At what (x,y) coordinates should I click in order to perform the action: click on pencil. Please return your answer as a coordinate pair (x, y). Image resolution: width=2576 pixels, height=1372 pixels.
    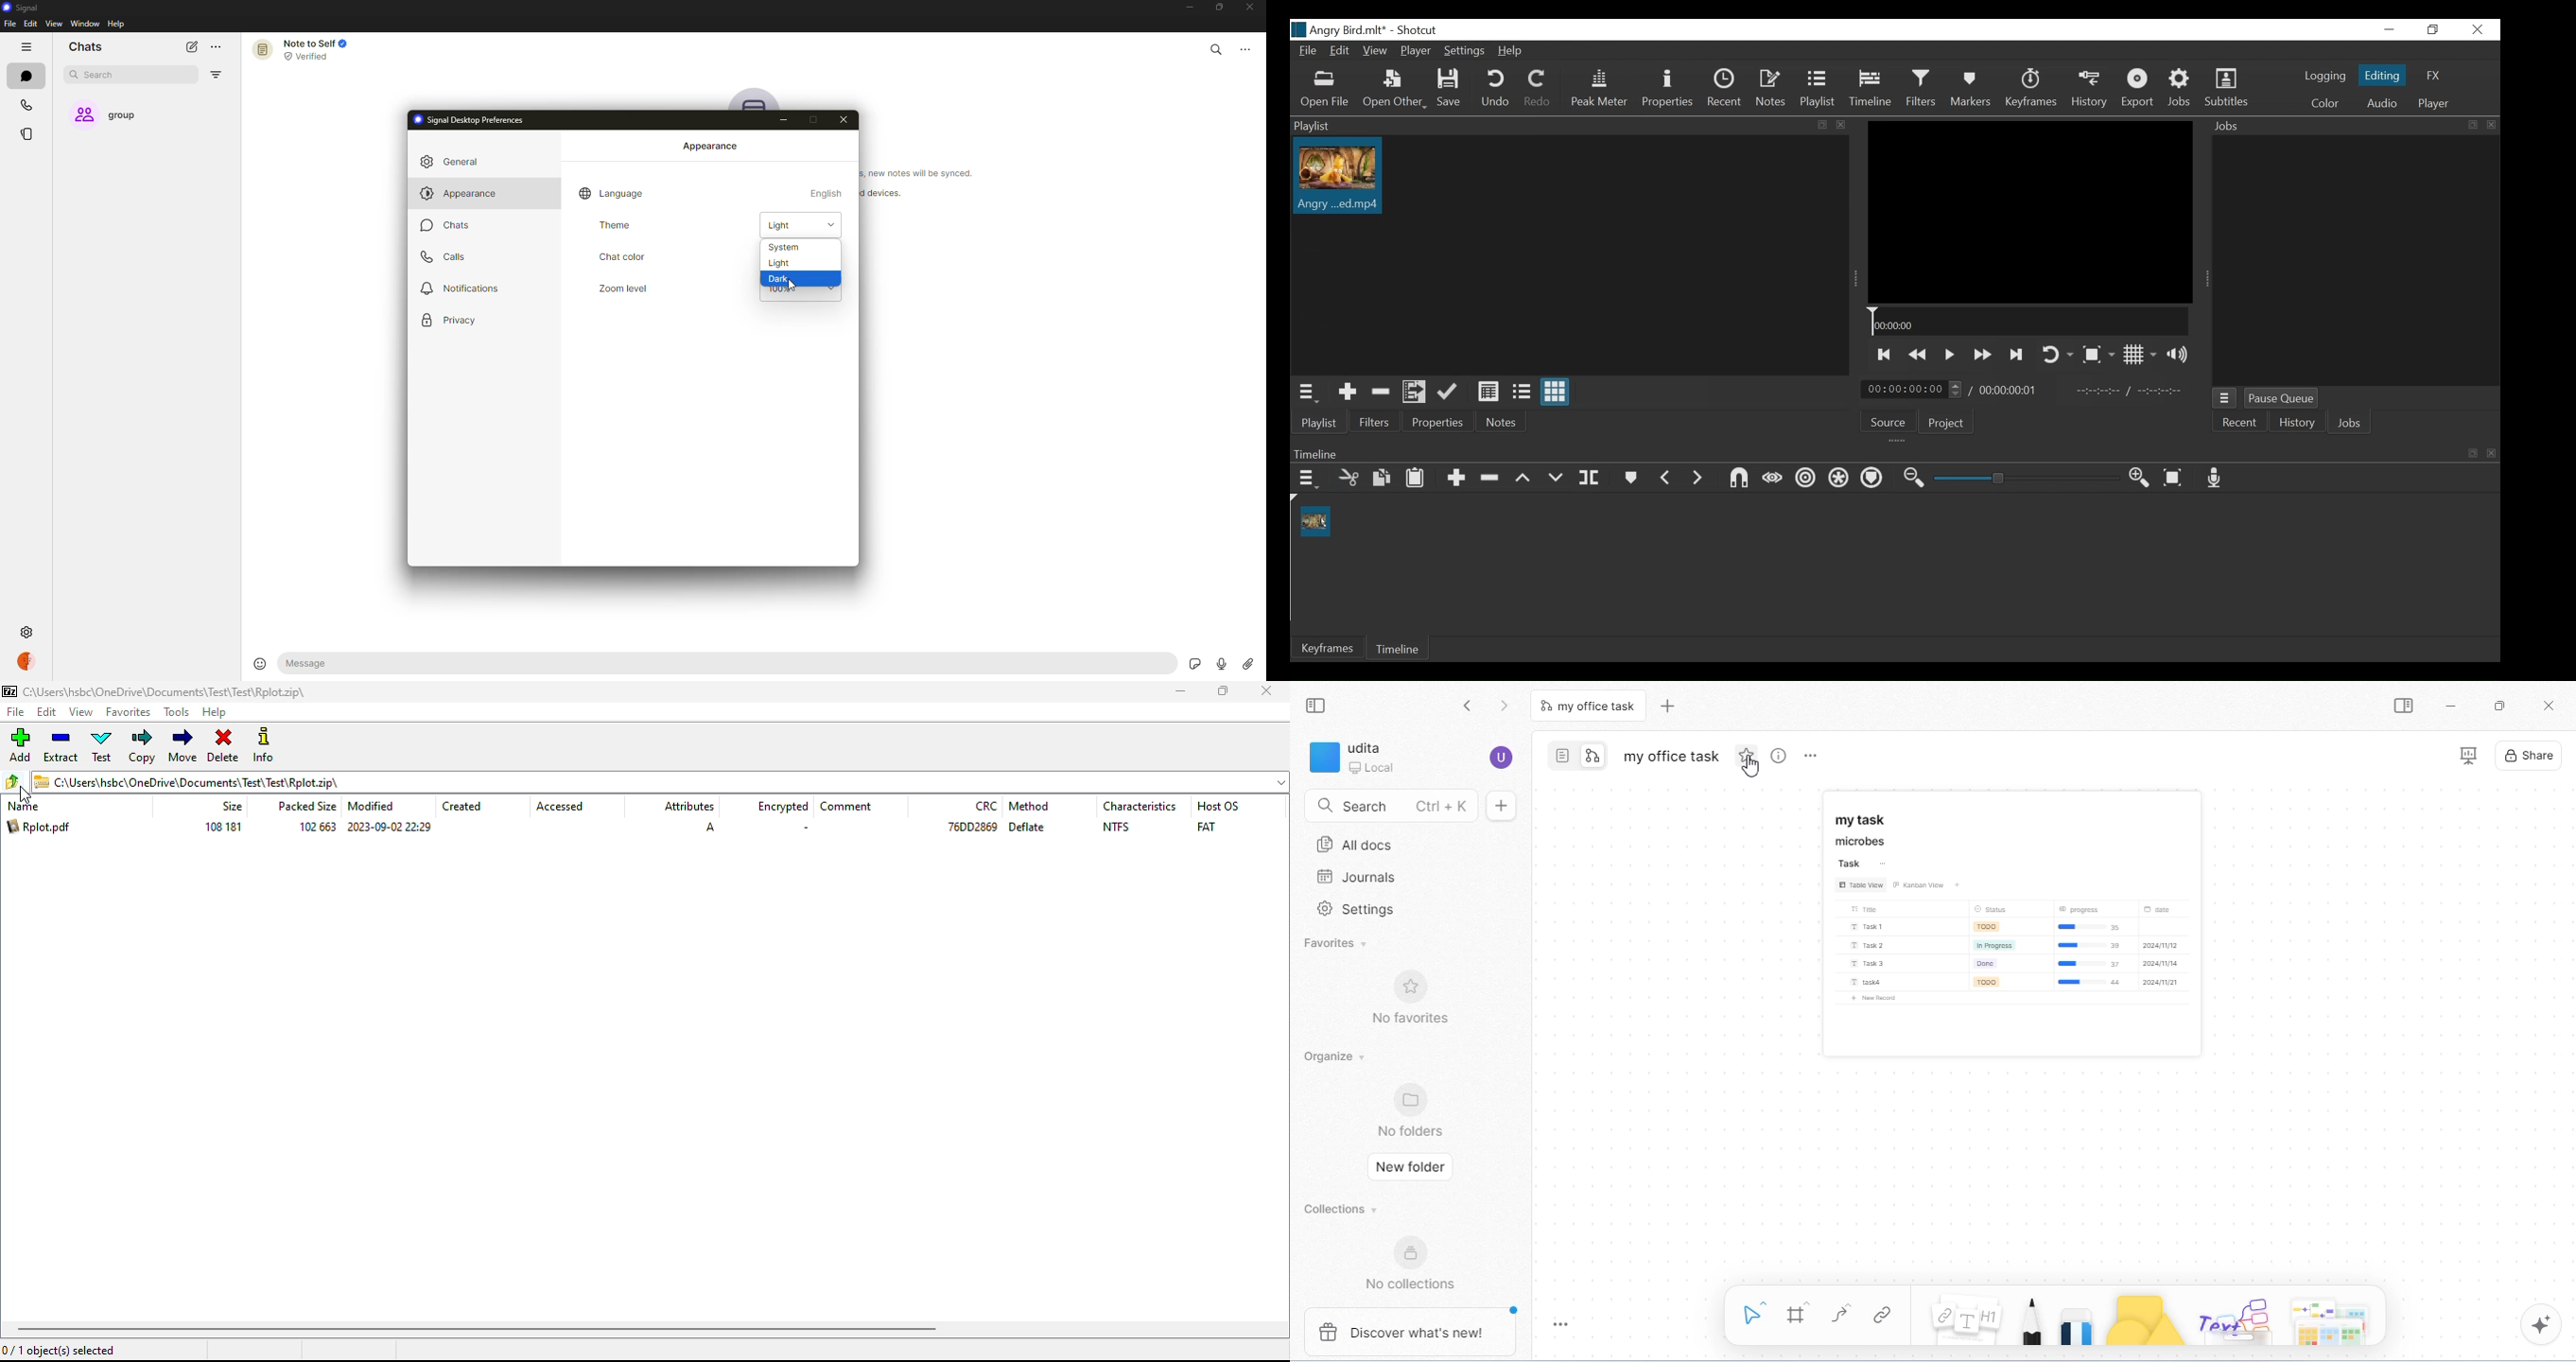
    Looking at the image, I should click on (2030, 1318).